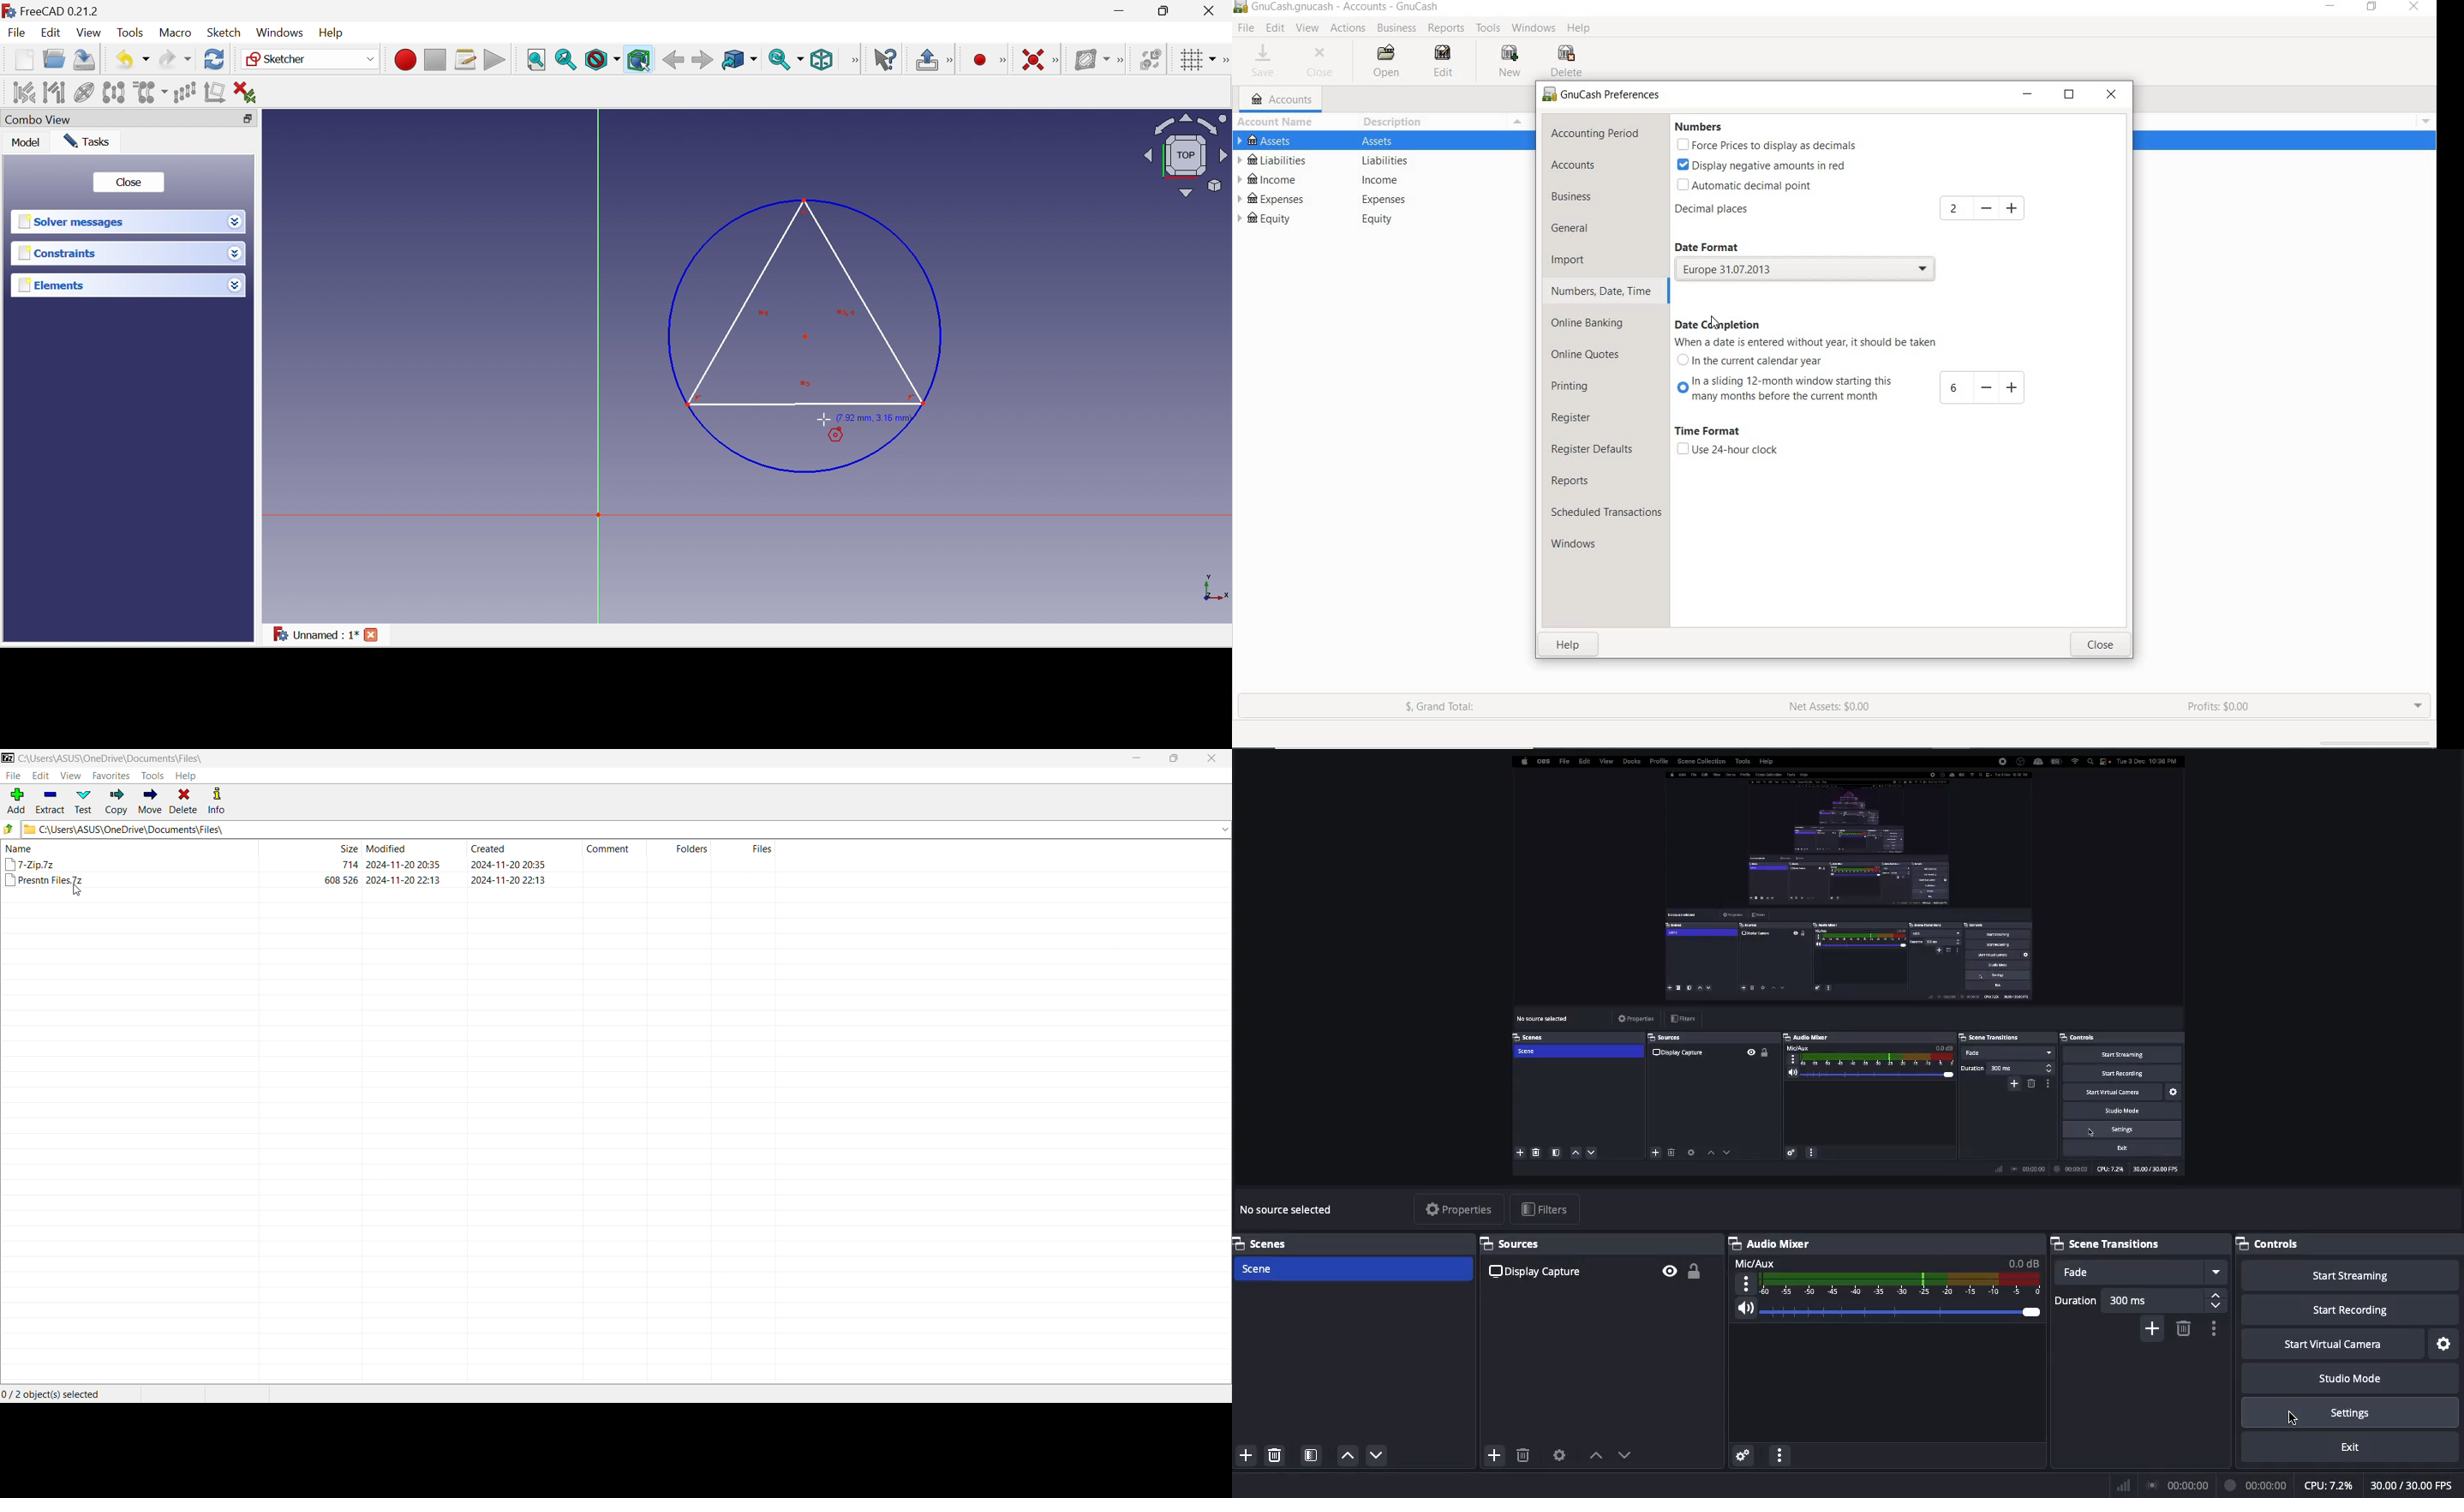 This screenshot has height=1512, width=2464. I want to click on scheduled transactions, so click(1606, 514).